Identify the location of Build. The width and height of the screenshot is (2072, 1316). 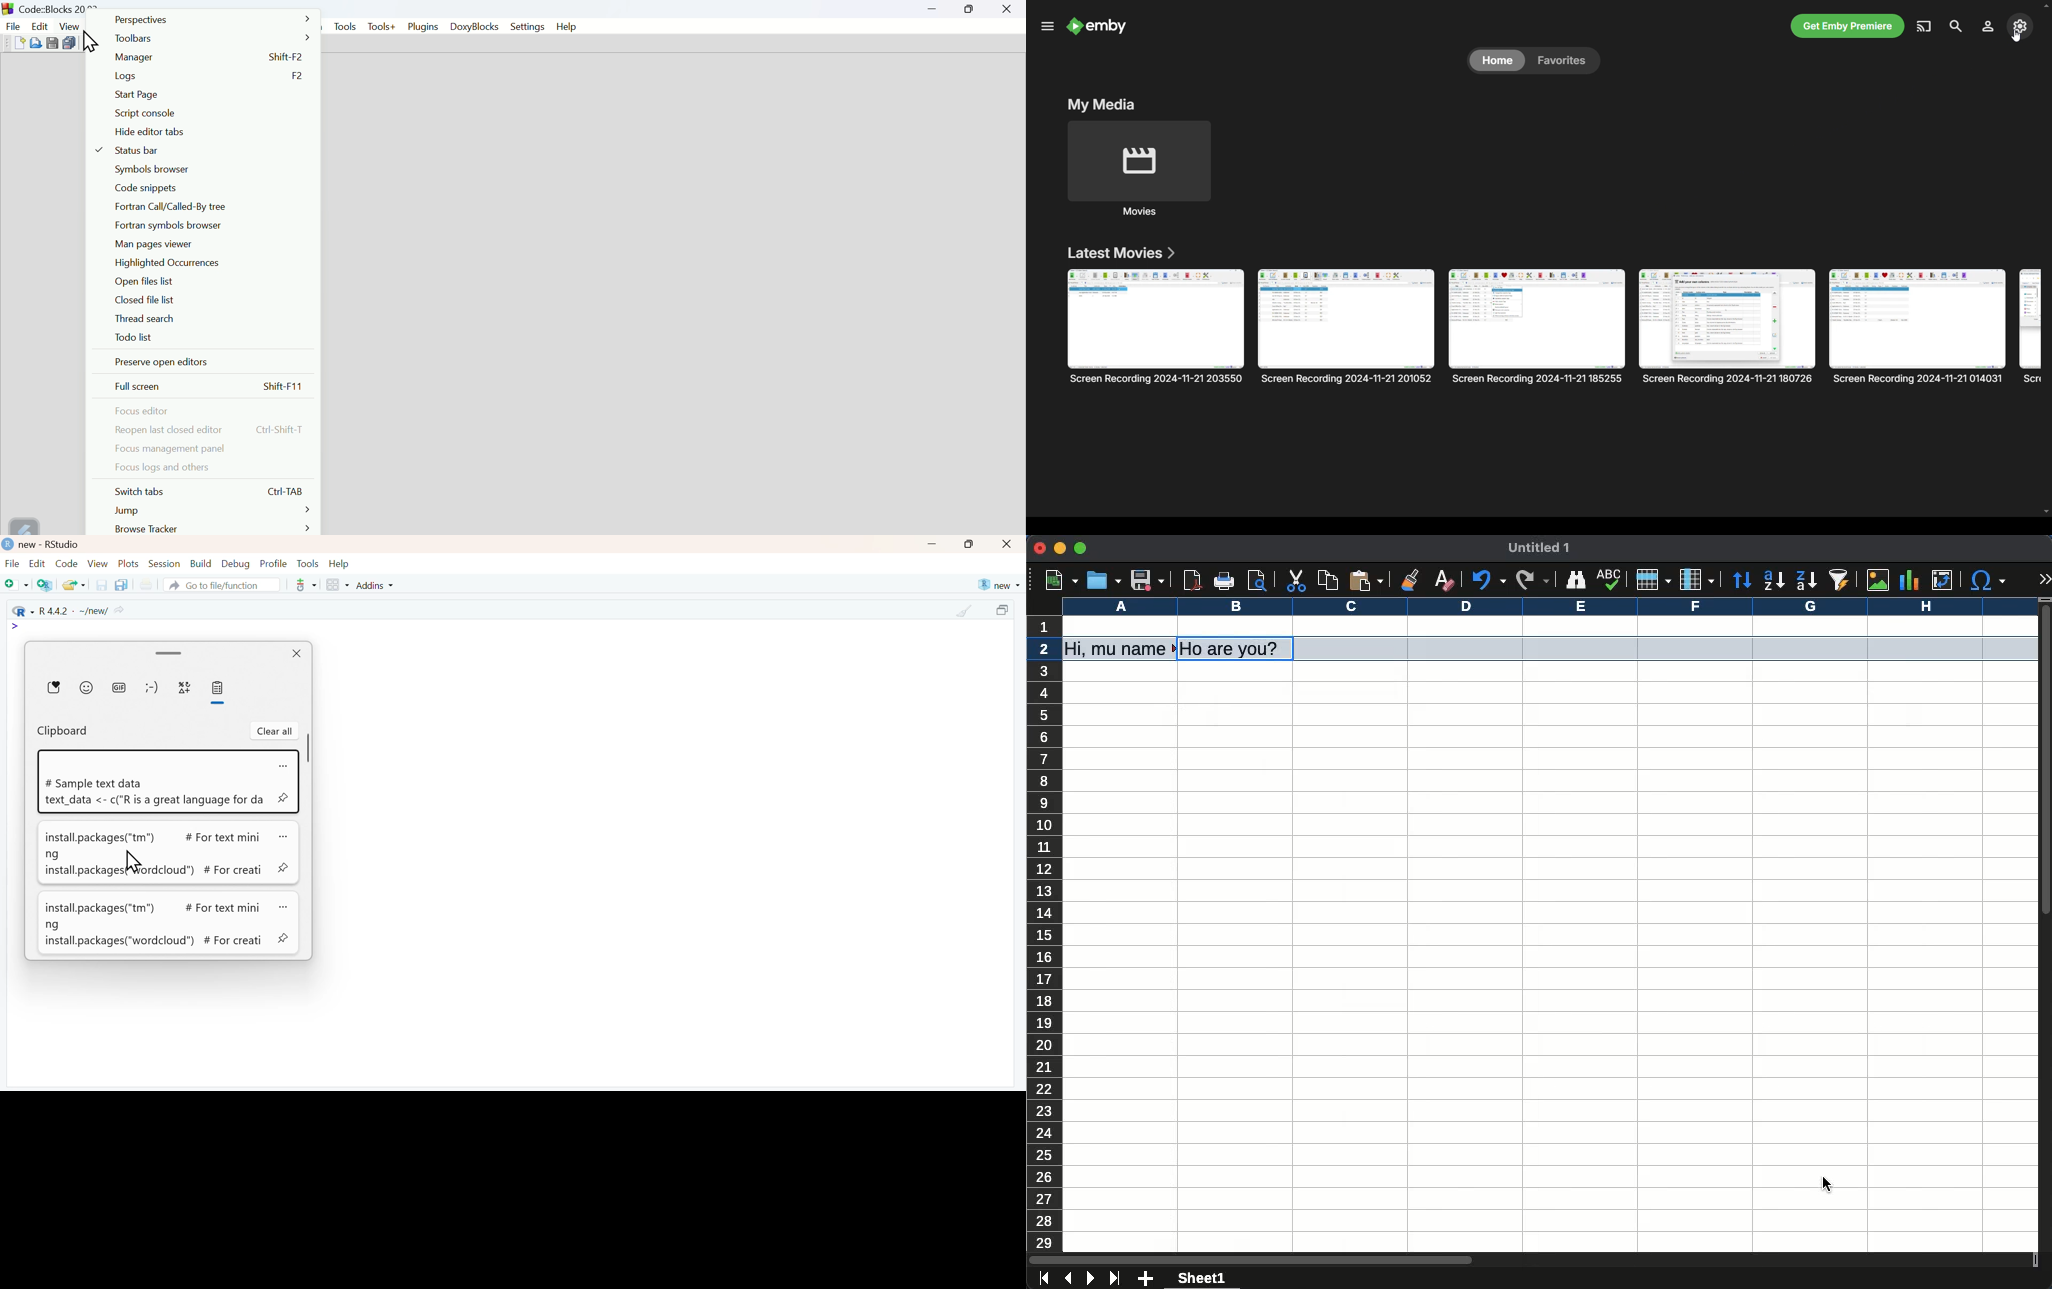
(201, 564).